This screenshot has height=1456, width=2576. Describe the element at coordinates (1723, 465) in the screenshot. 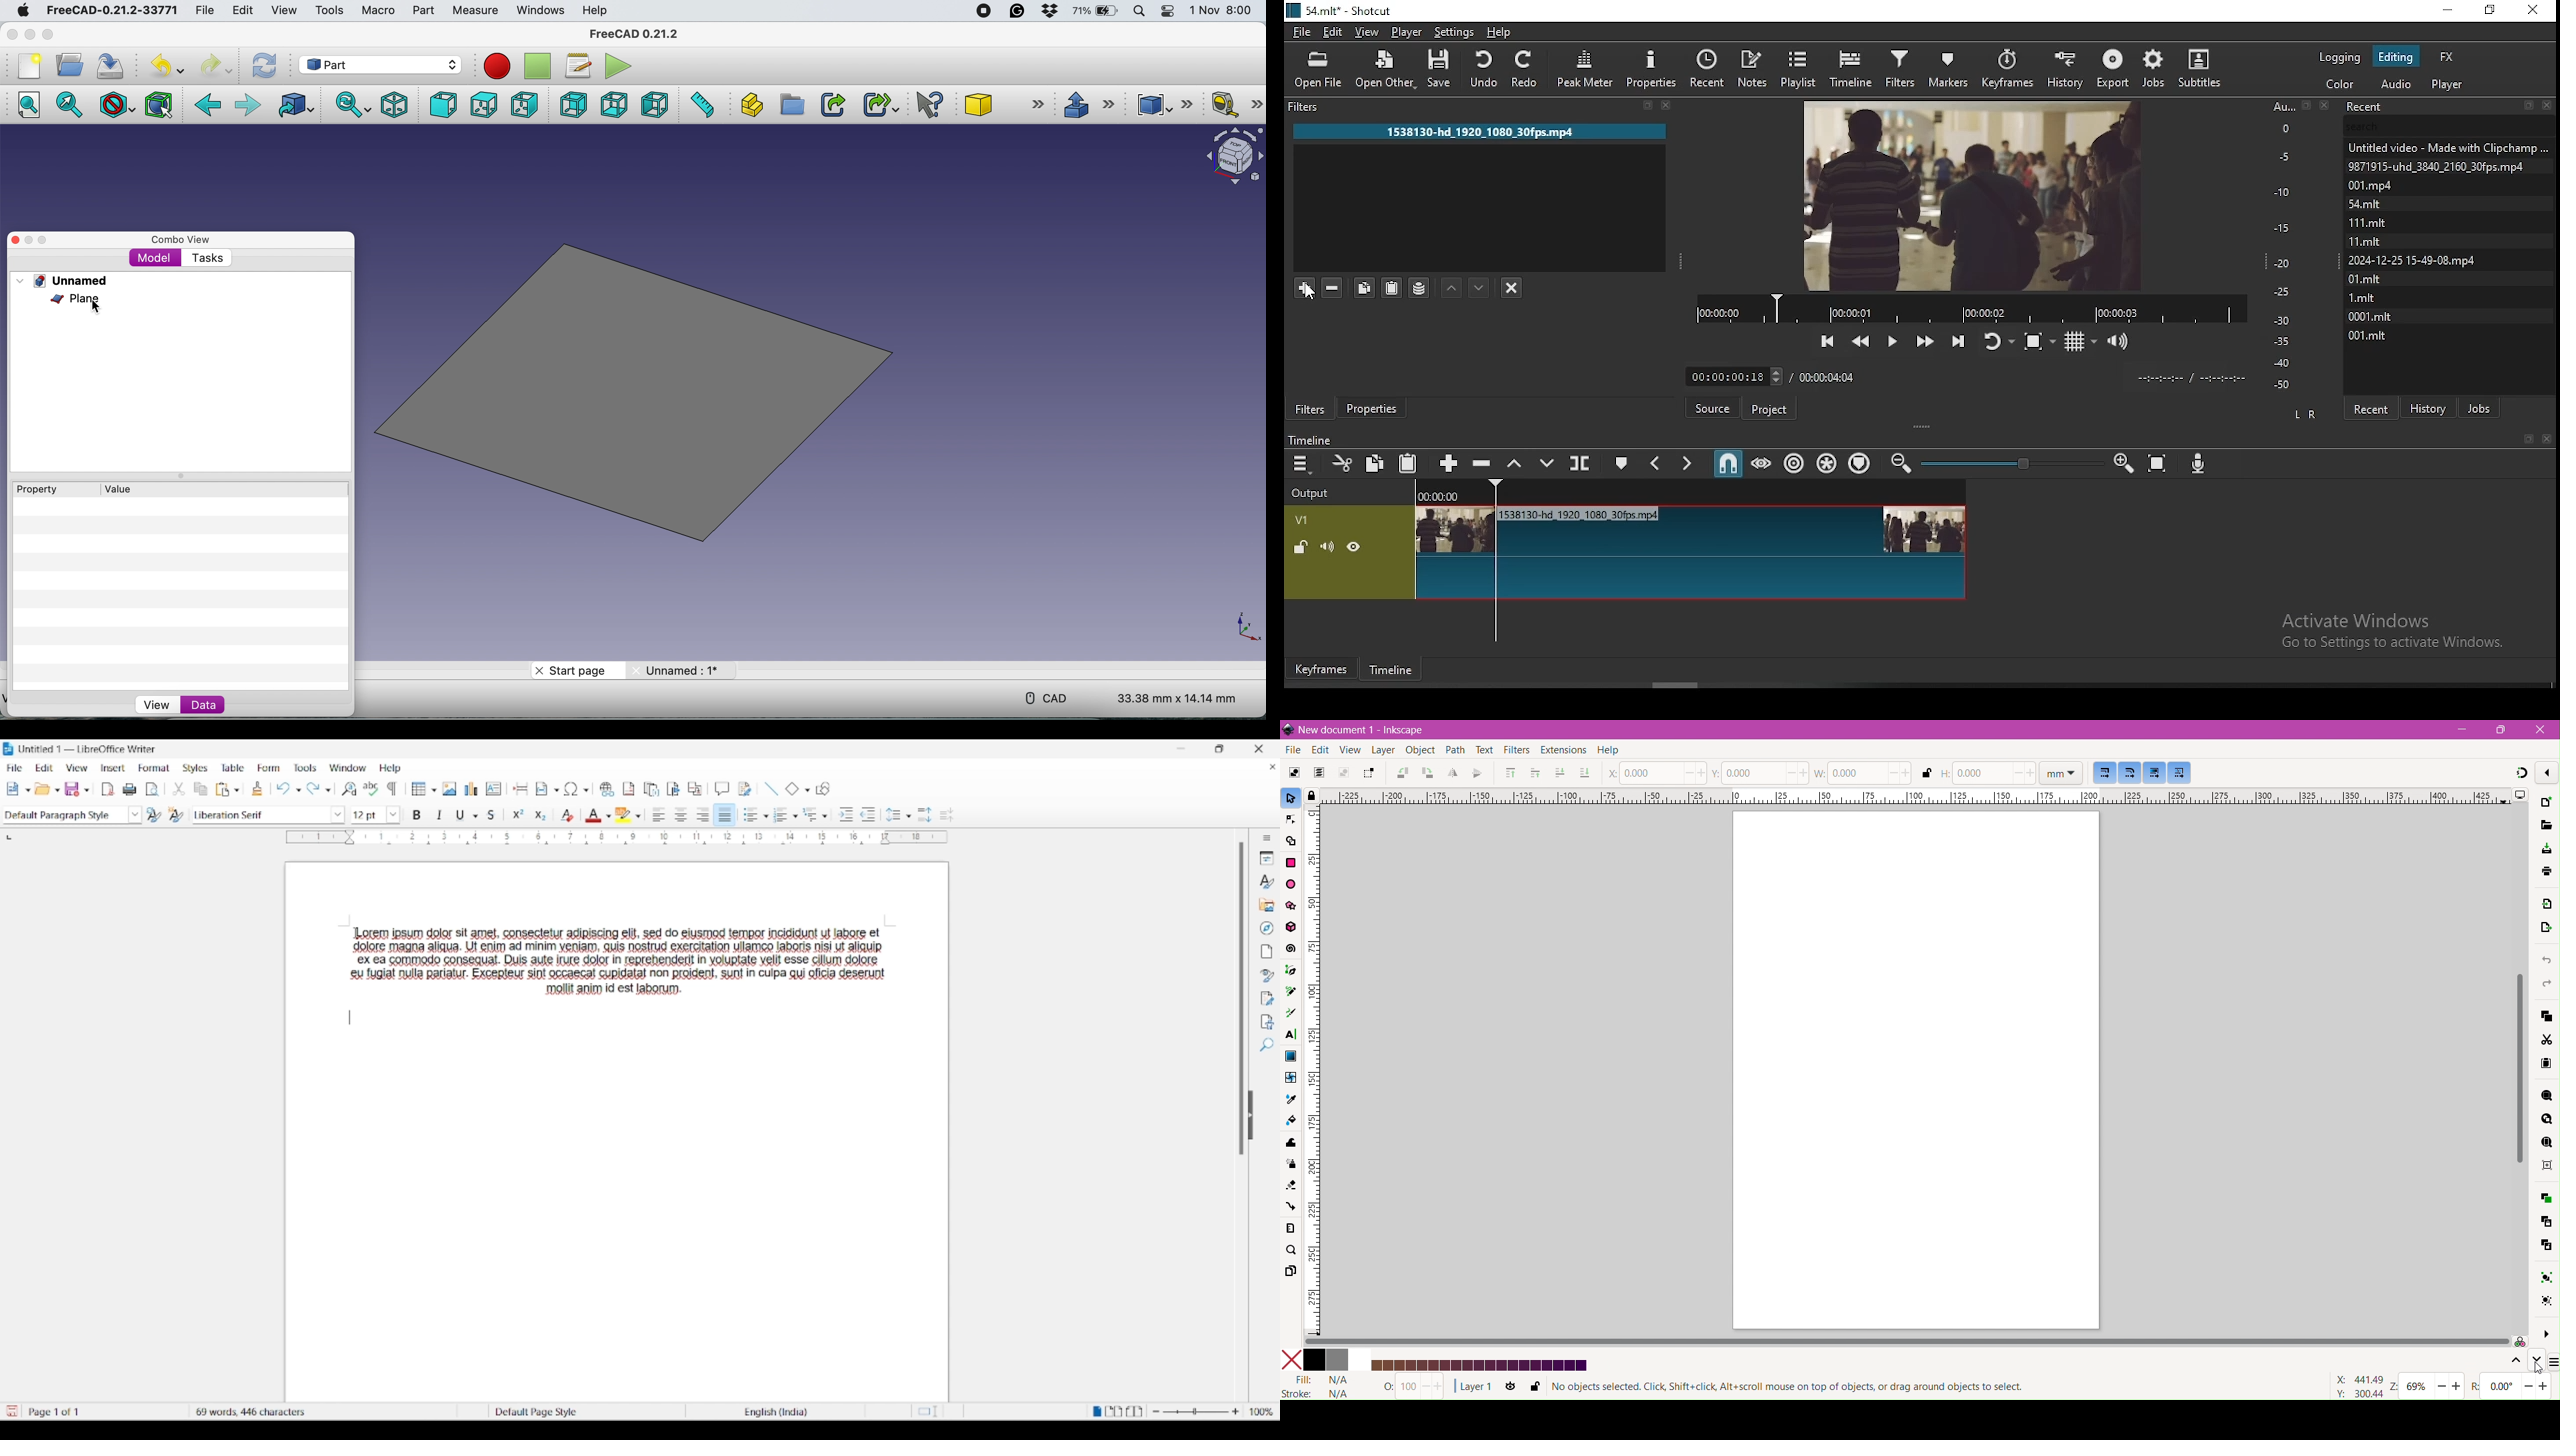

I see `snap` at that location.